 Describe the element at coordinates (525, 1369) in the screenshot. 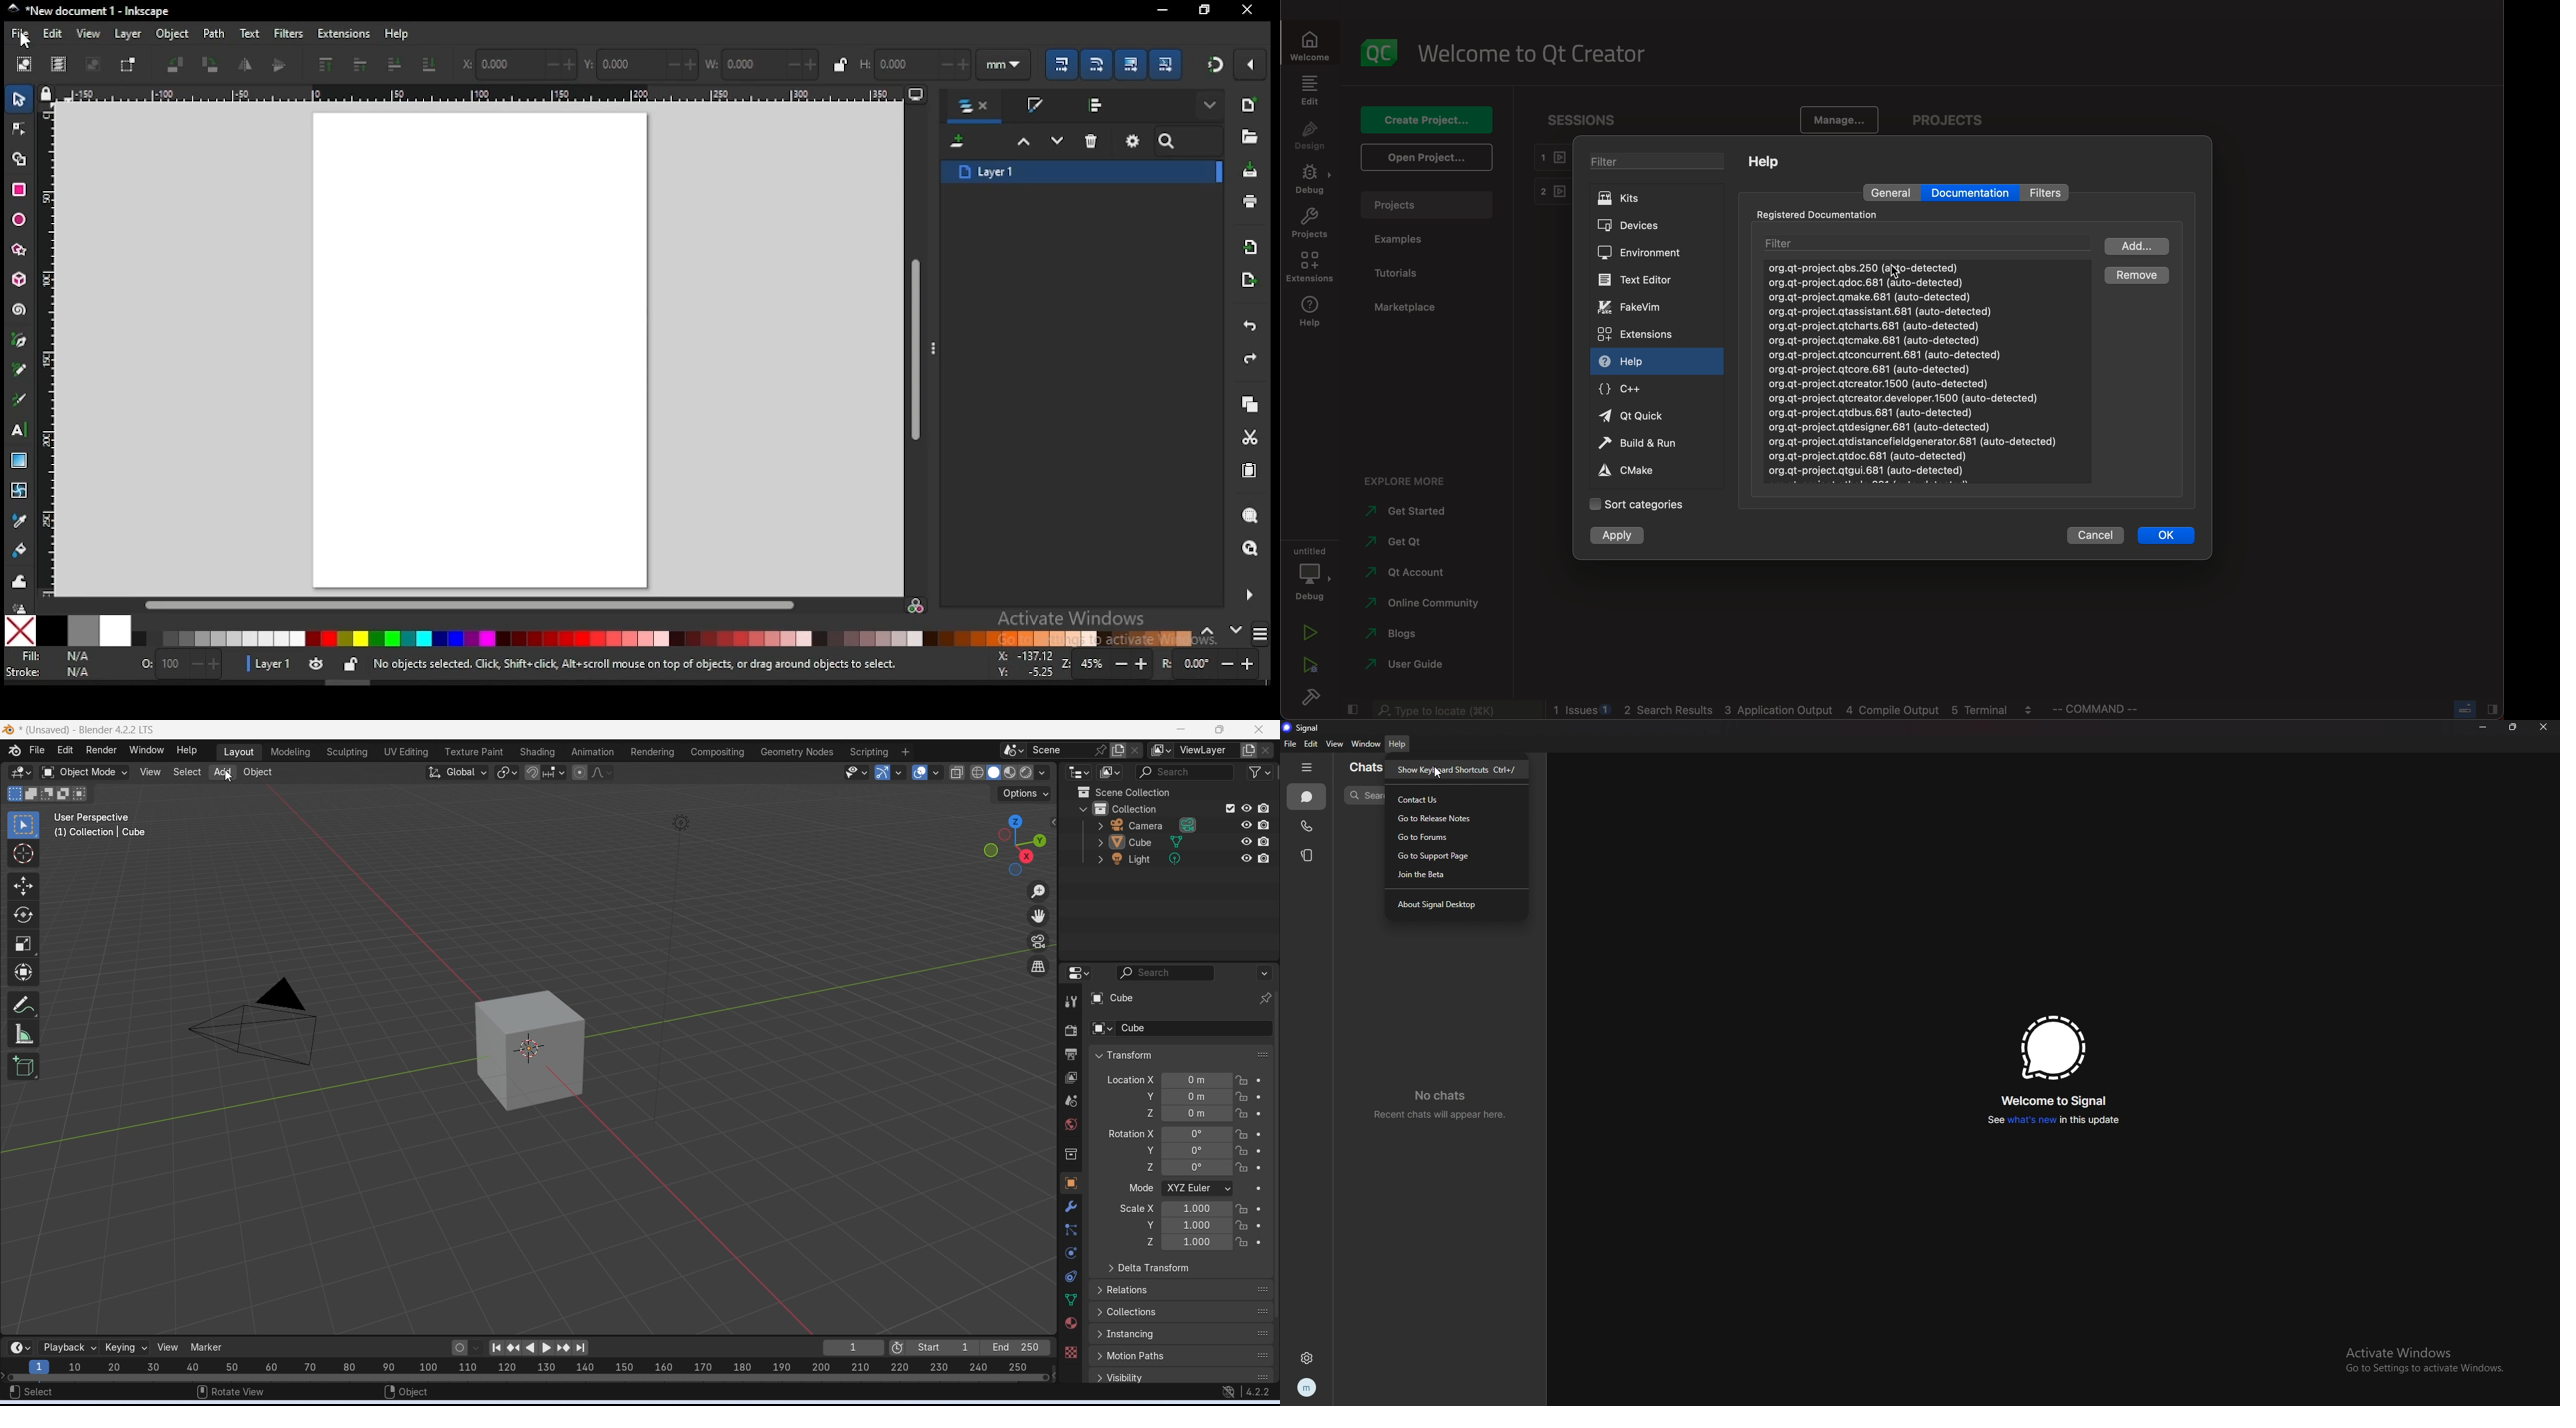

I see `scale` at that location.